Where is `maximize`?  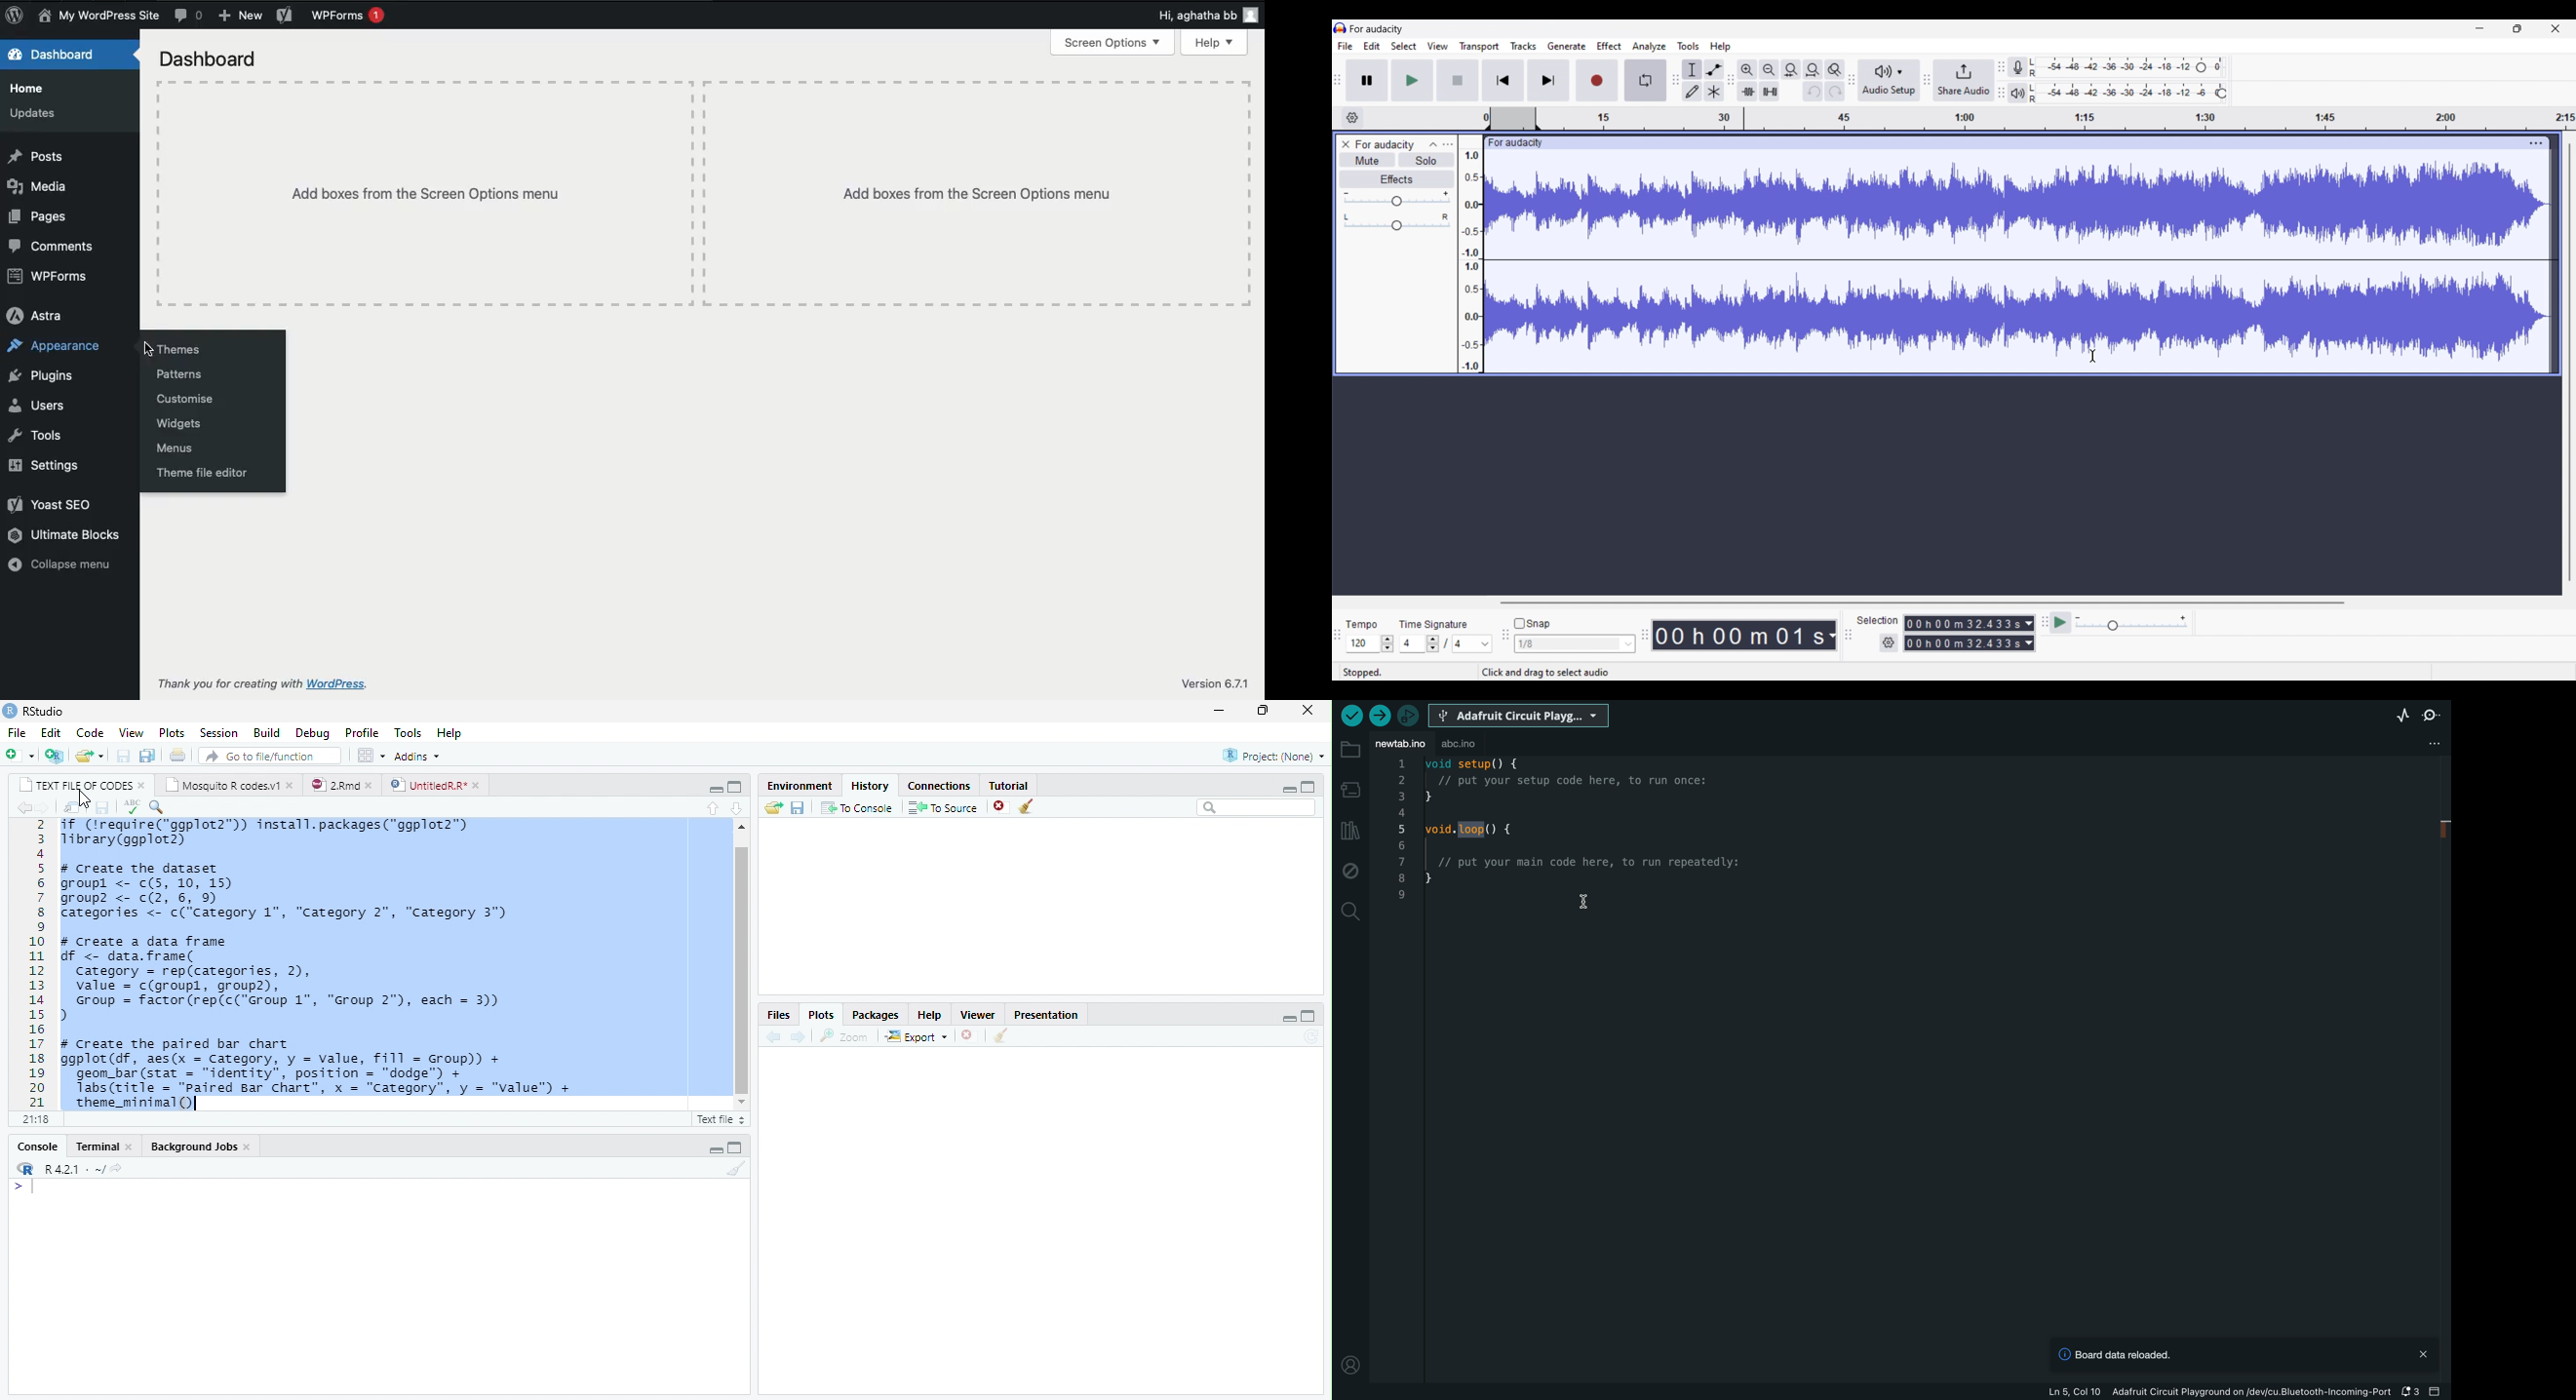
maximize is located at coordinates (739, 788).